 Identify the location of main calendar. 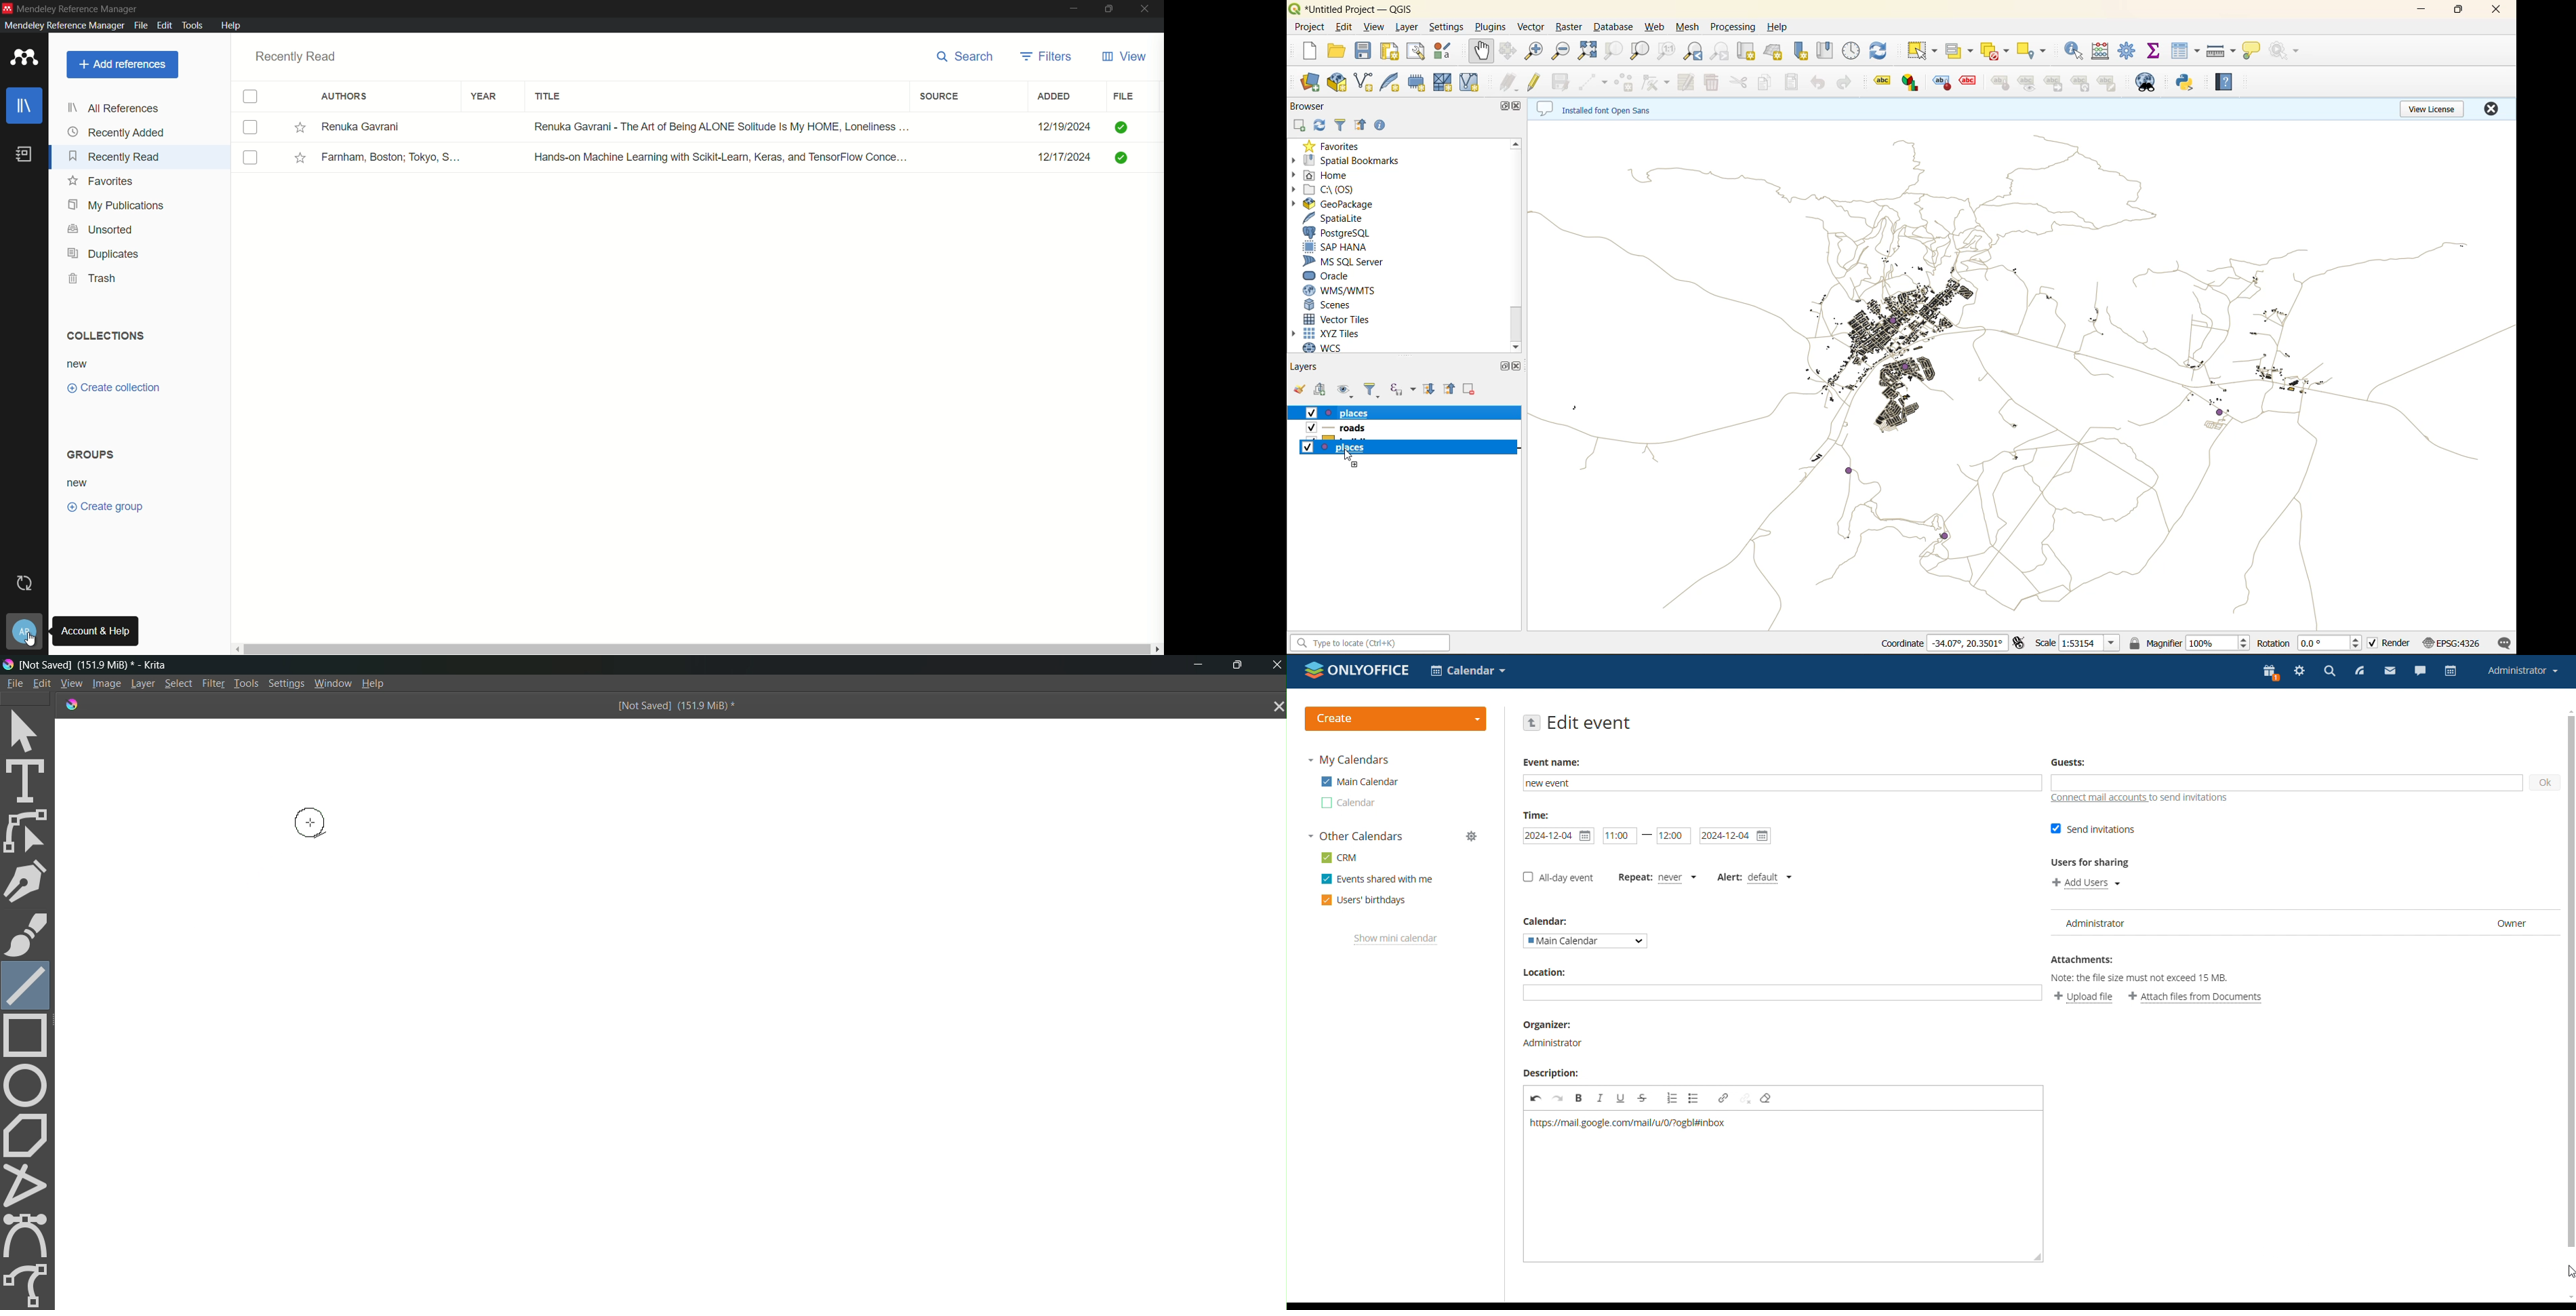
(1358, 781).